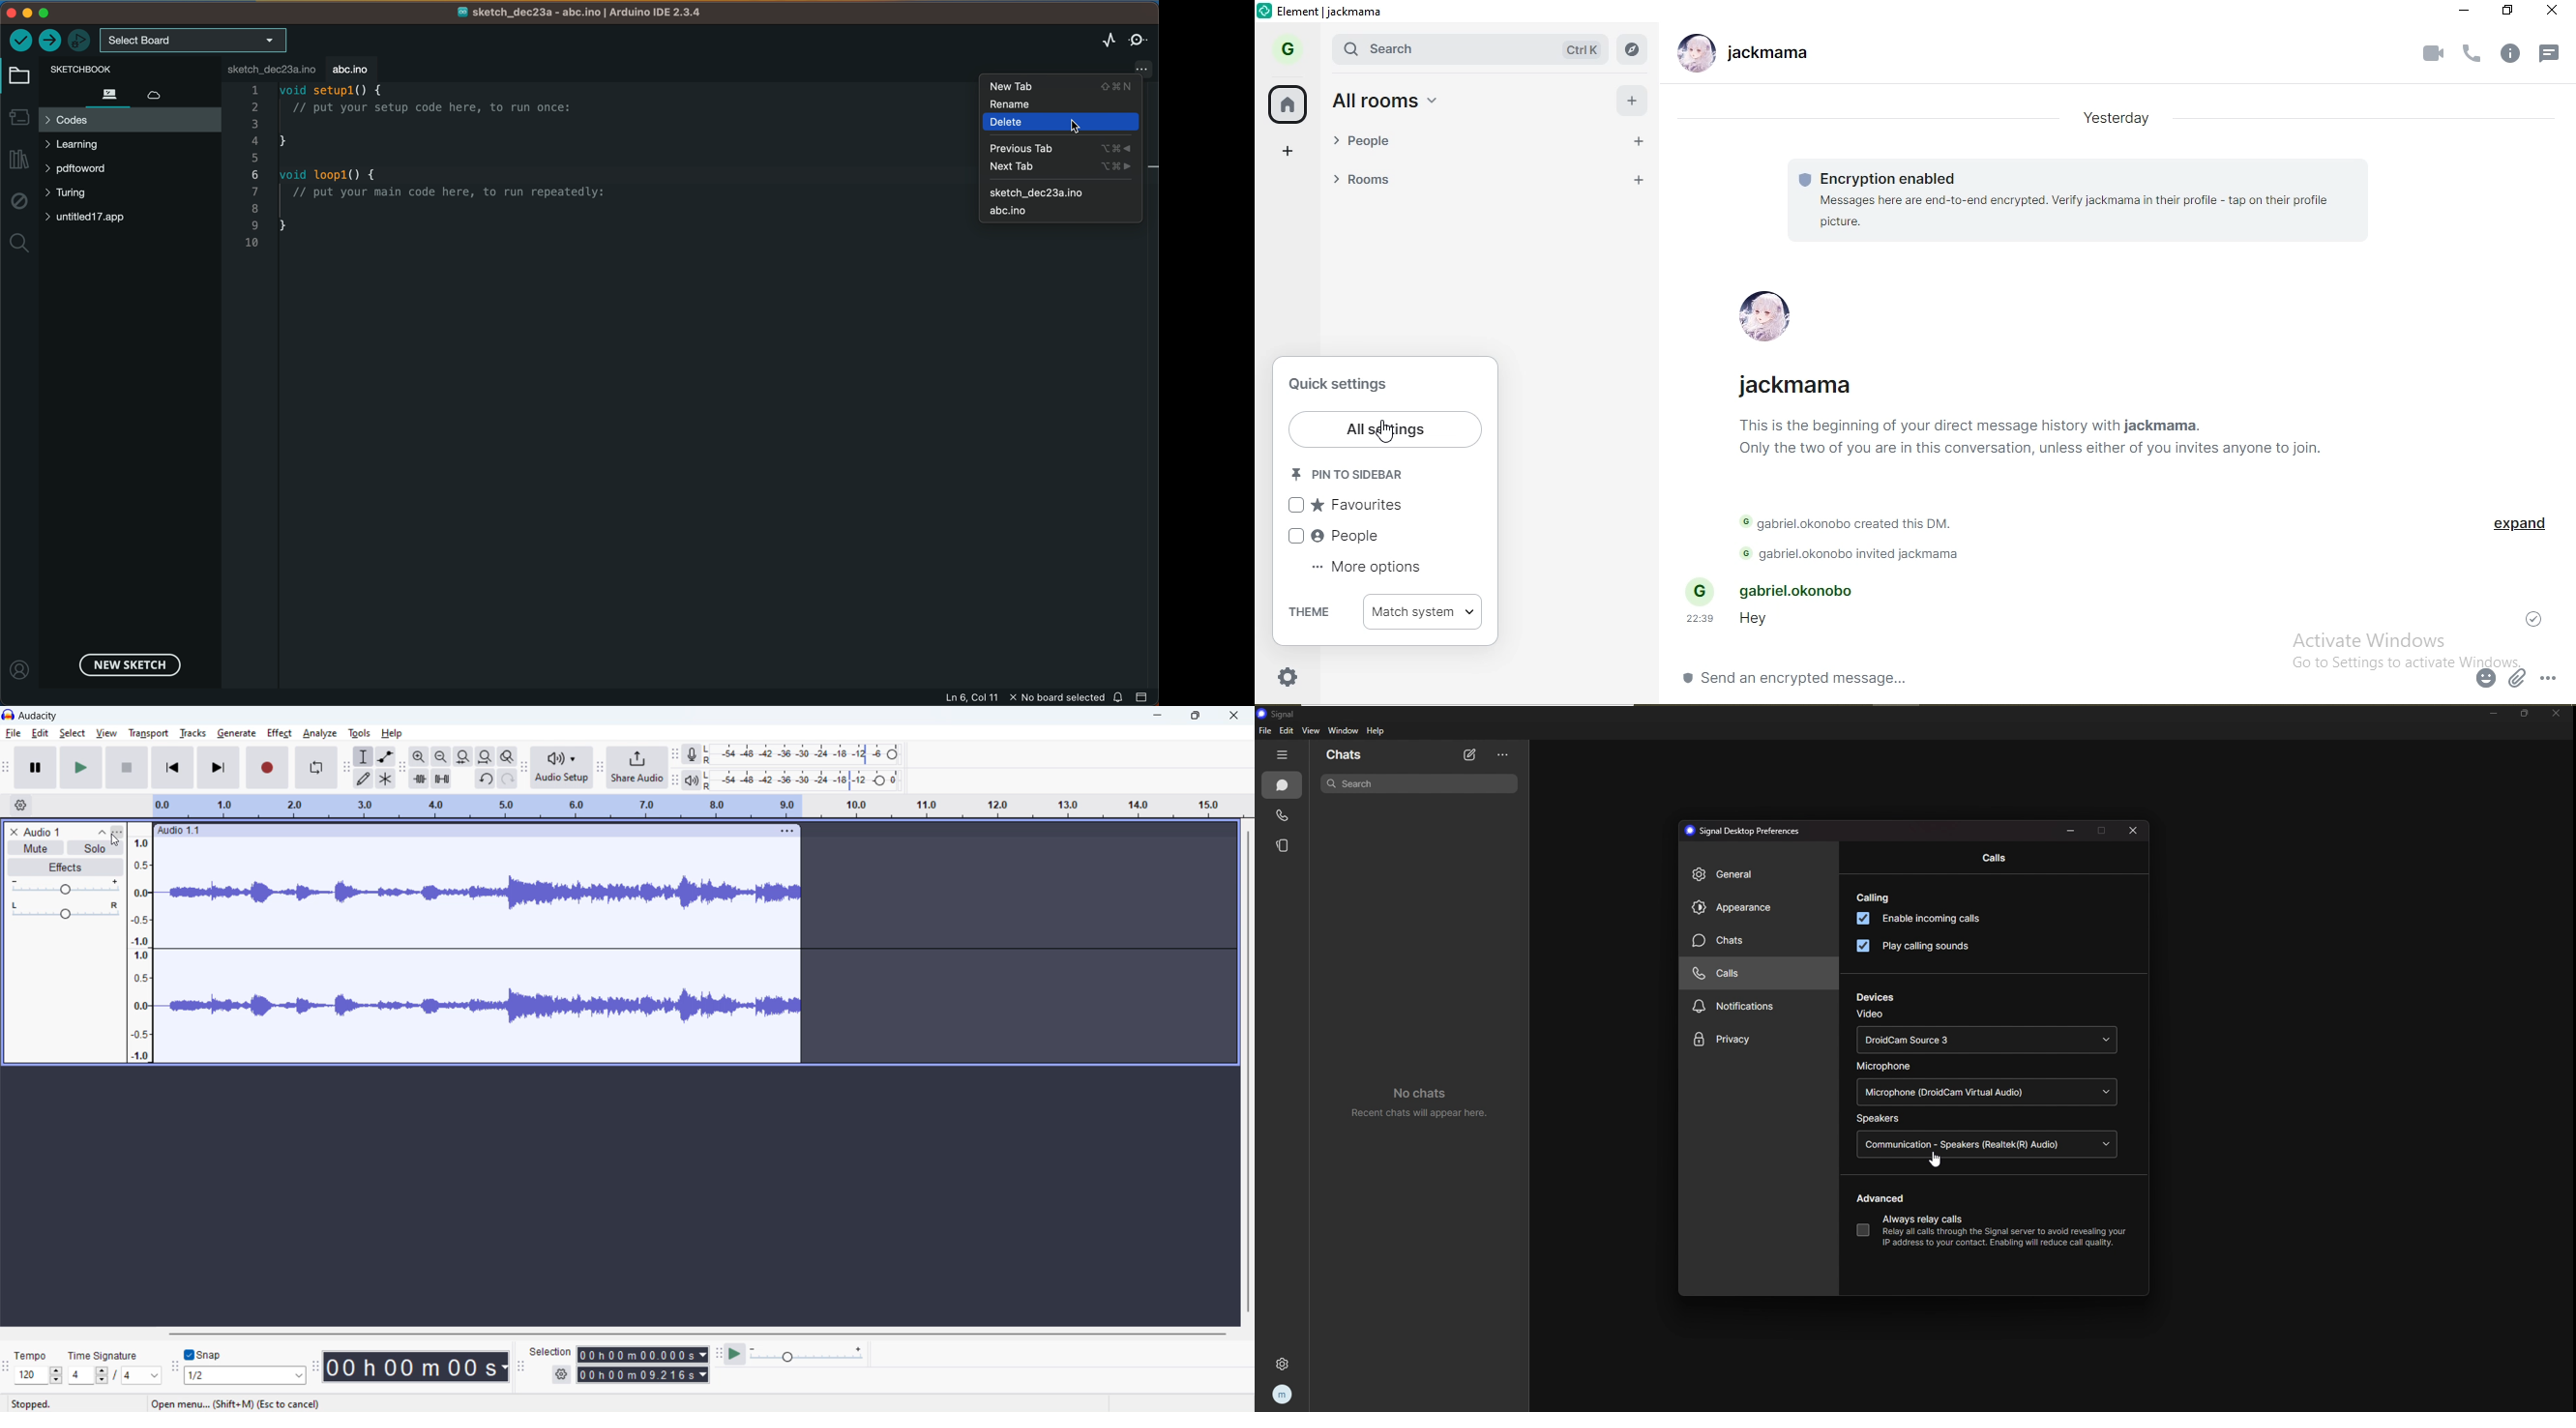 The width and height of the screenshot is (2576, 1428). Describe the element at coordinates (109, 68) in the screenshot. I see `sketch book` at that location.